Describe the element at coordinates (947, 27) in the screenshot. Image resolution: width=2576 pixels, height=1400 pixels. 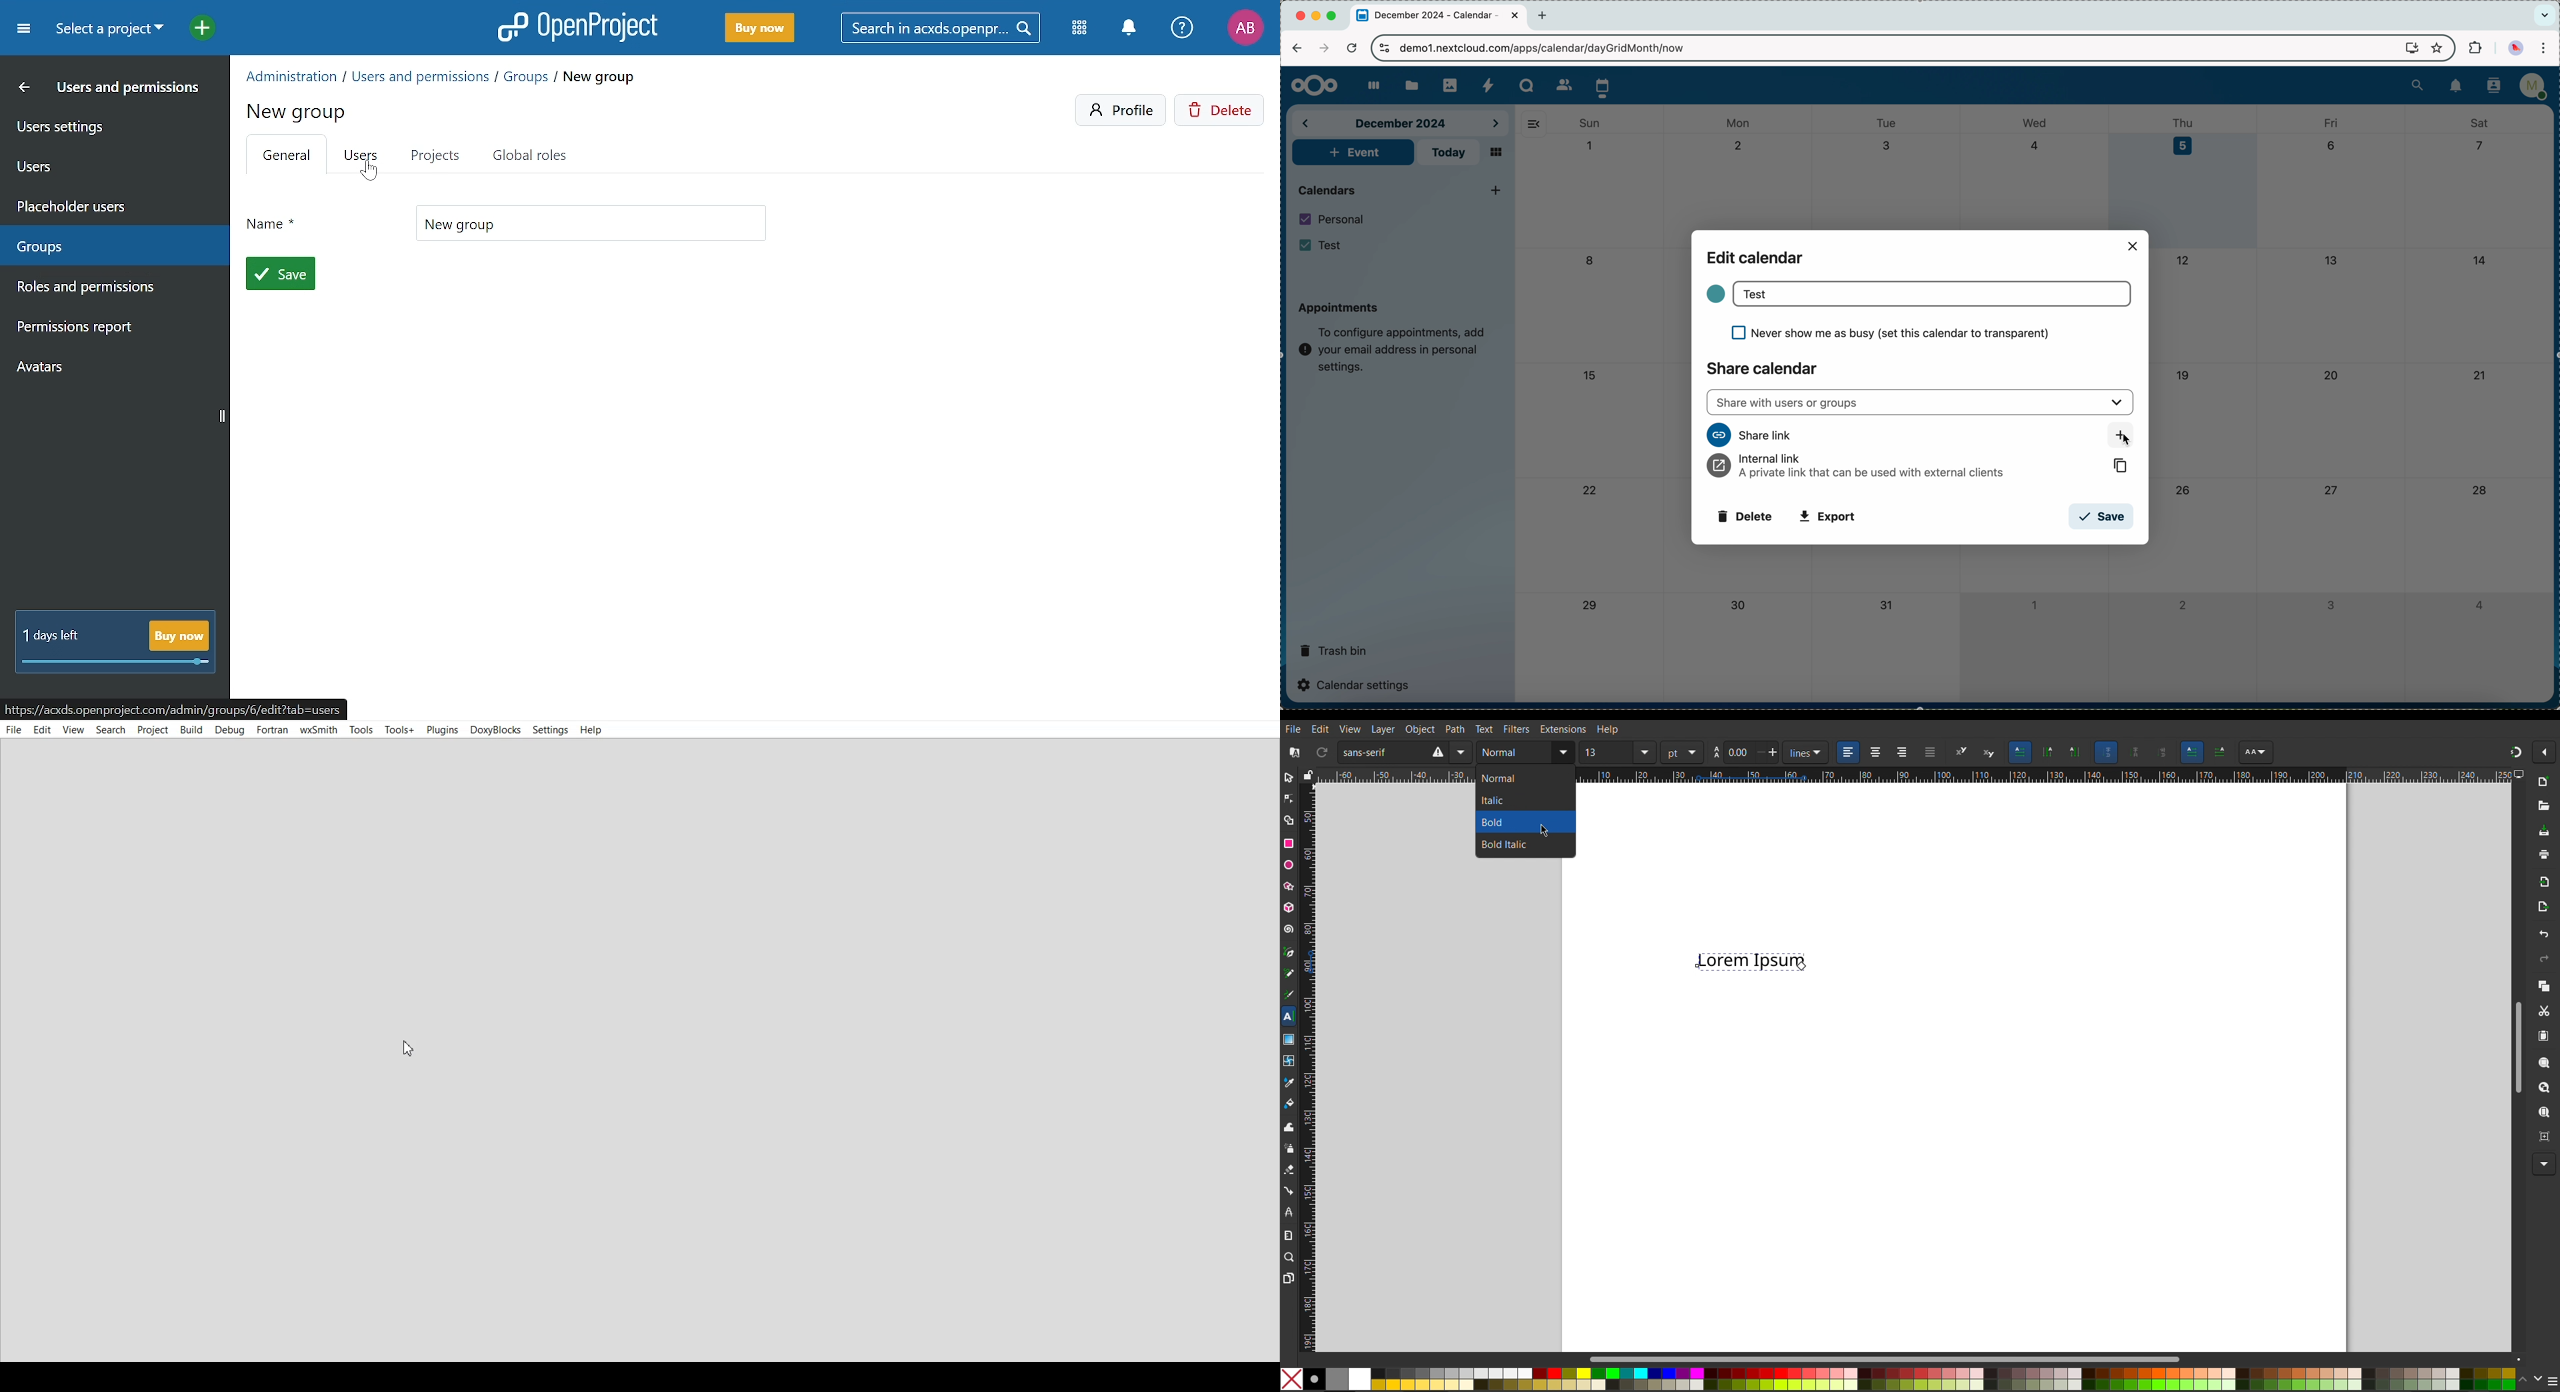
I see `Search` at that location.